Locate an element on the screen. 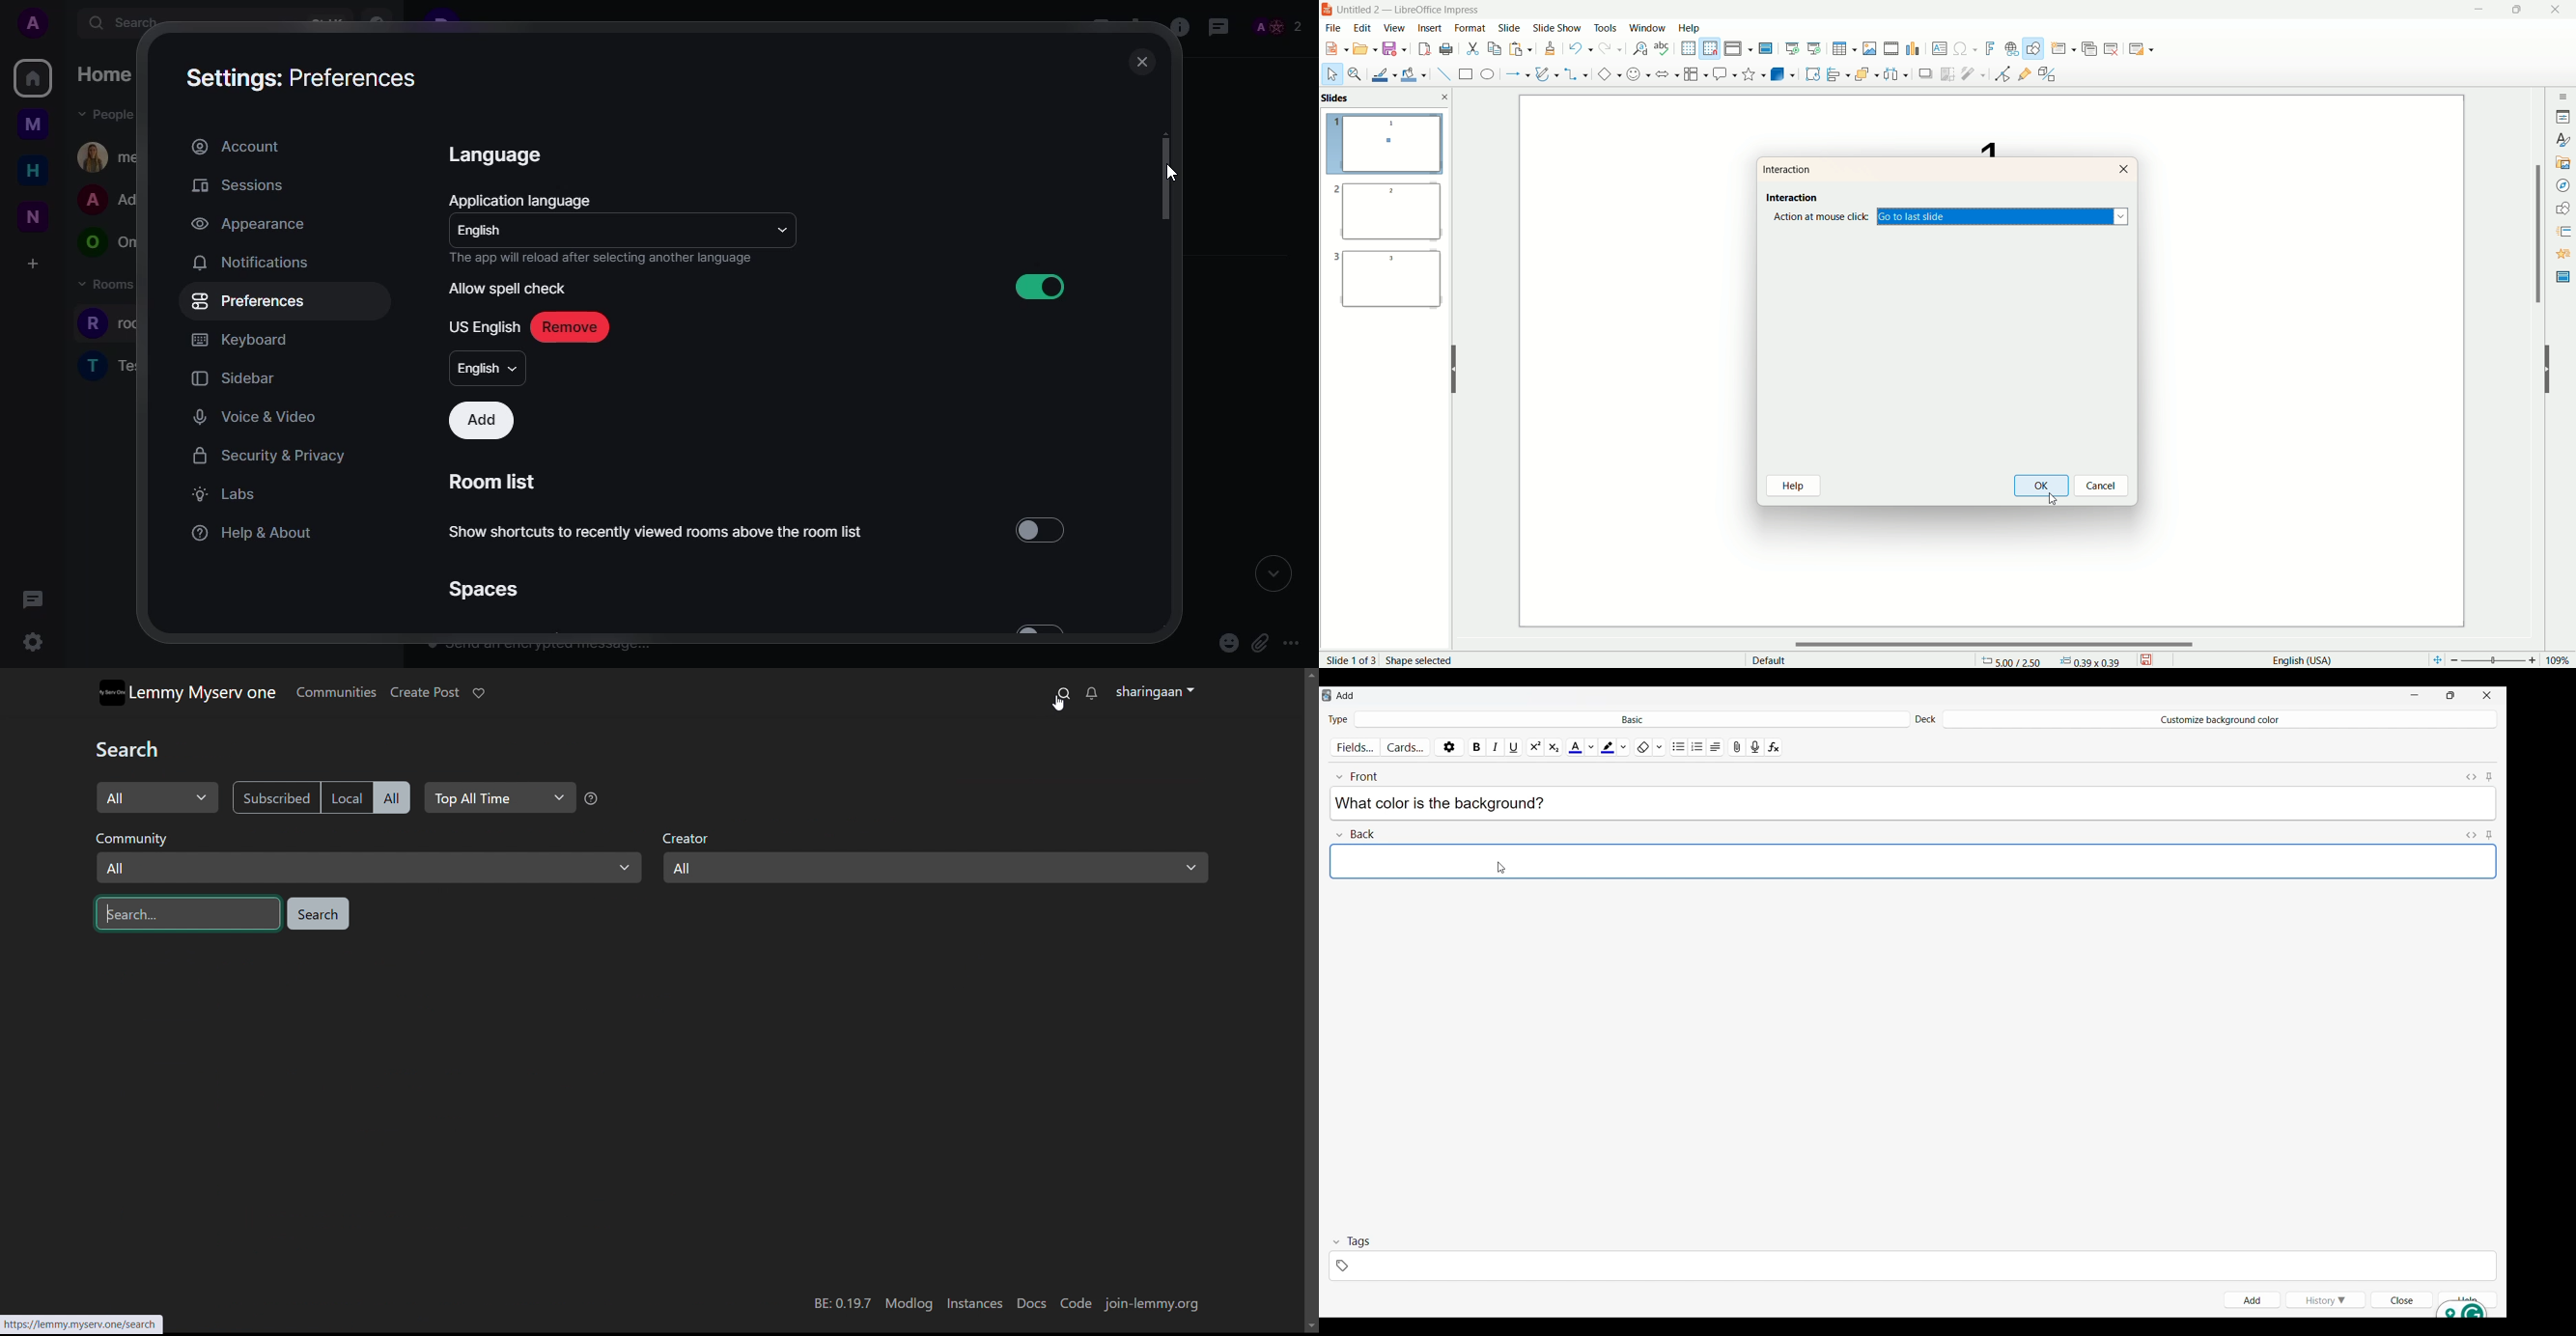 The width and height of the screenshot is (2576, 1344). Minimize is located at coordinates (2415, 695).